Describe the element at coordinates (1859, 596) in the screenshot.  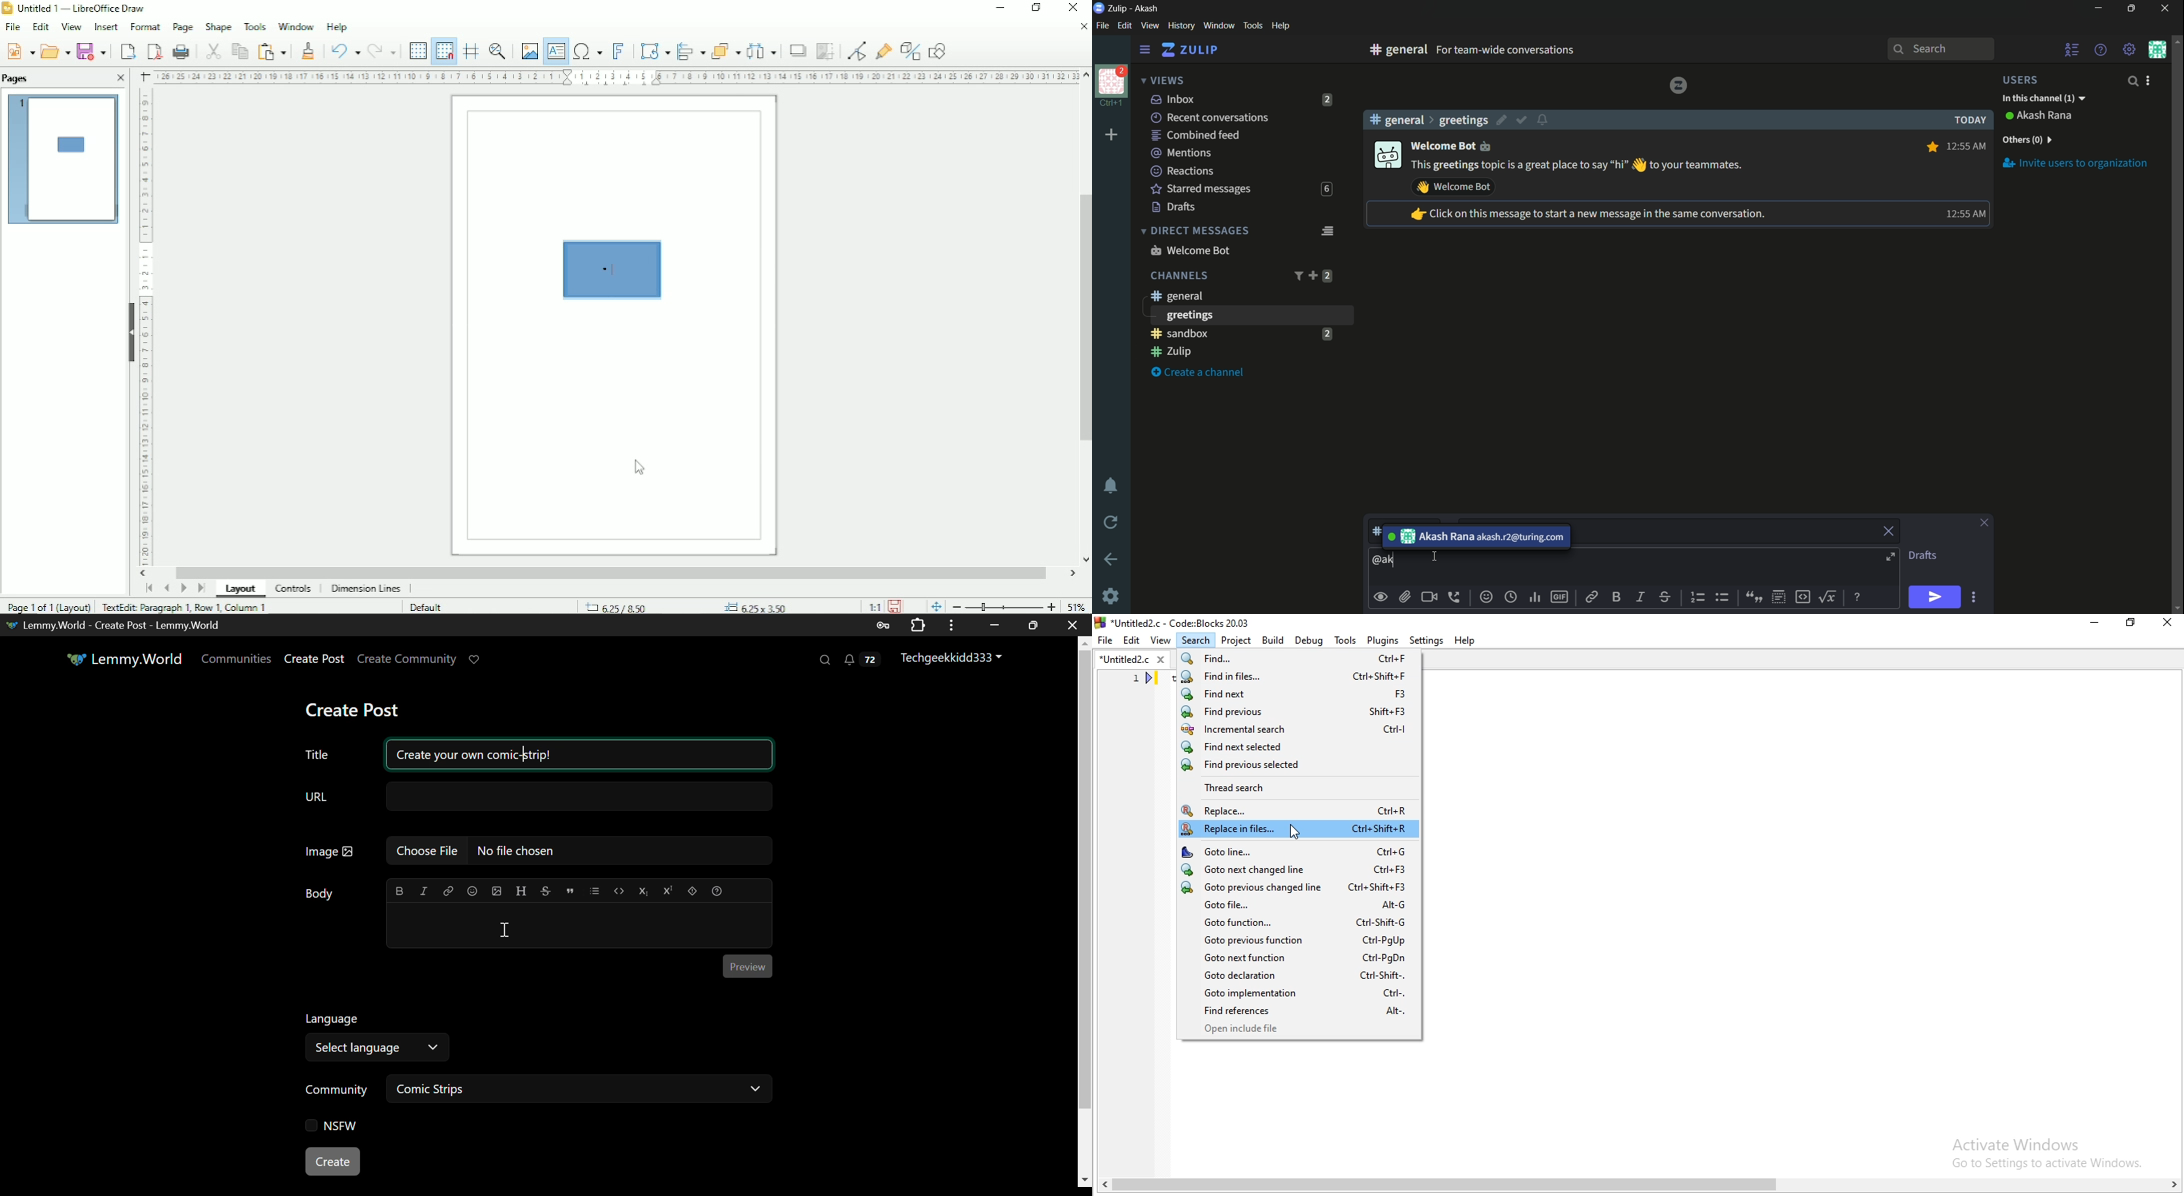
I see `message formatting` at that location.